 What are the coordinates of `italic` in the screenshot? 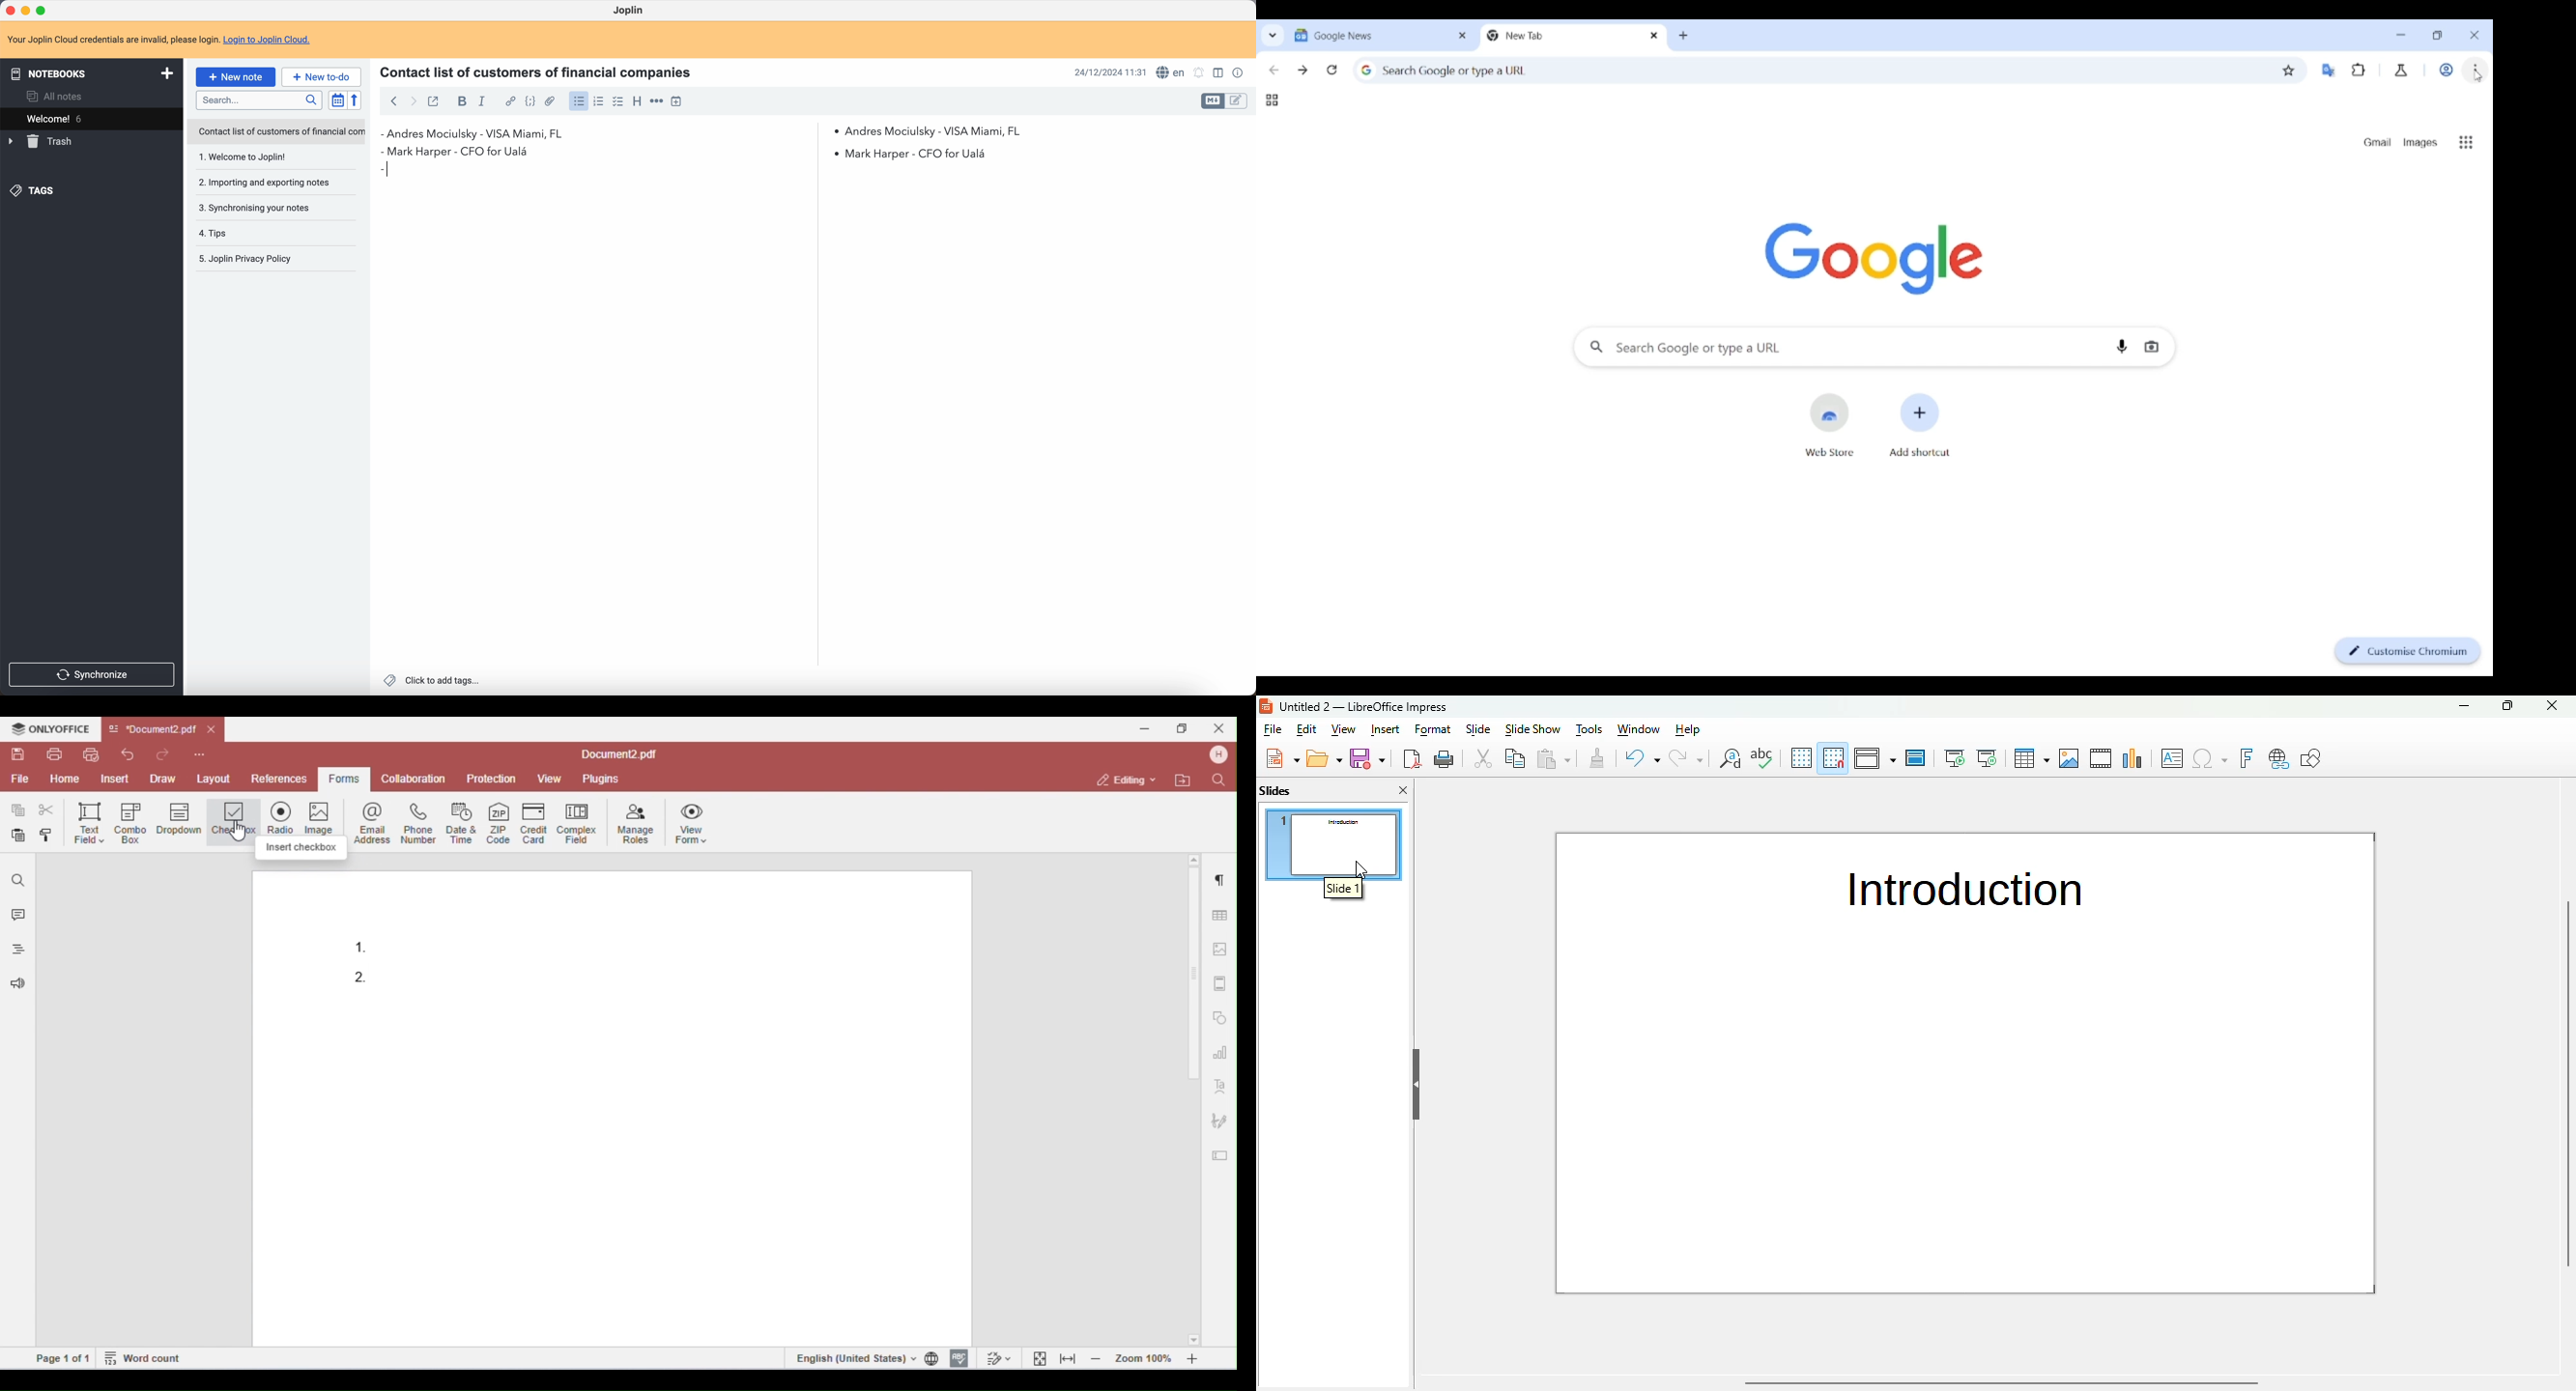 It's located at (482, 103).